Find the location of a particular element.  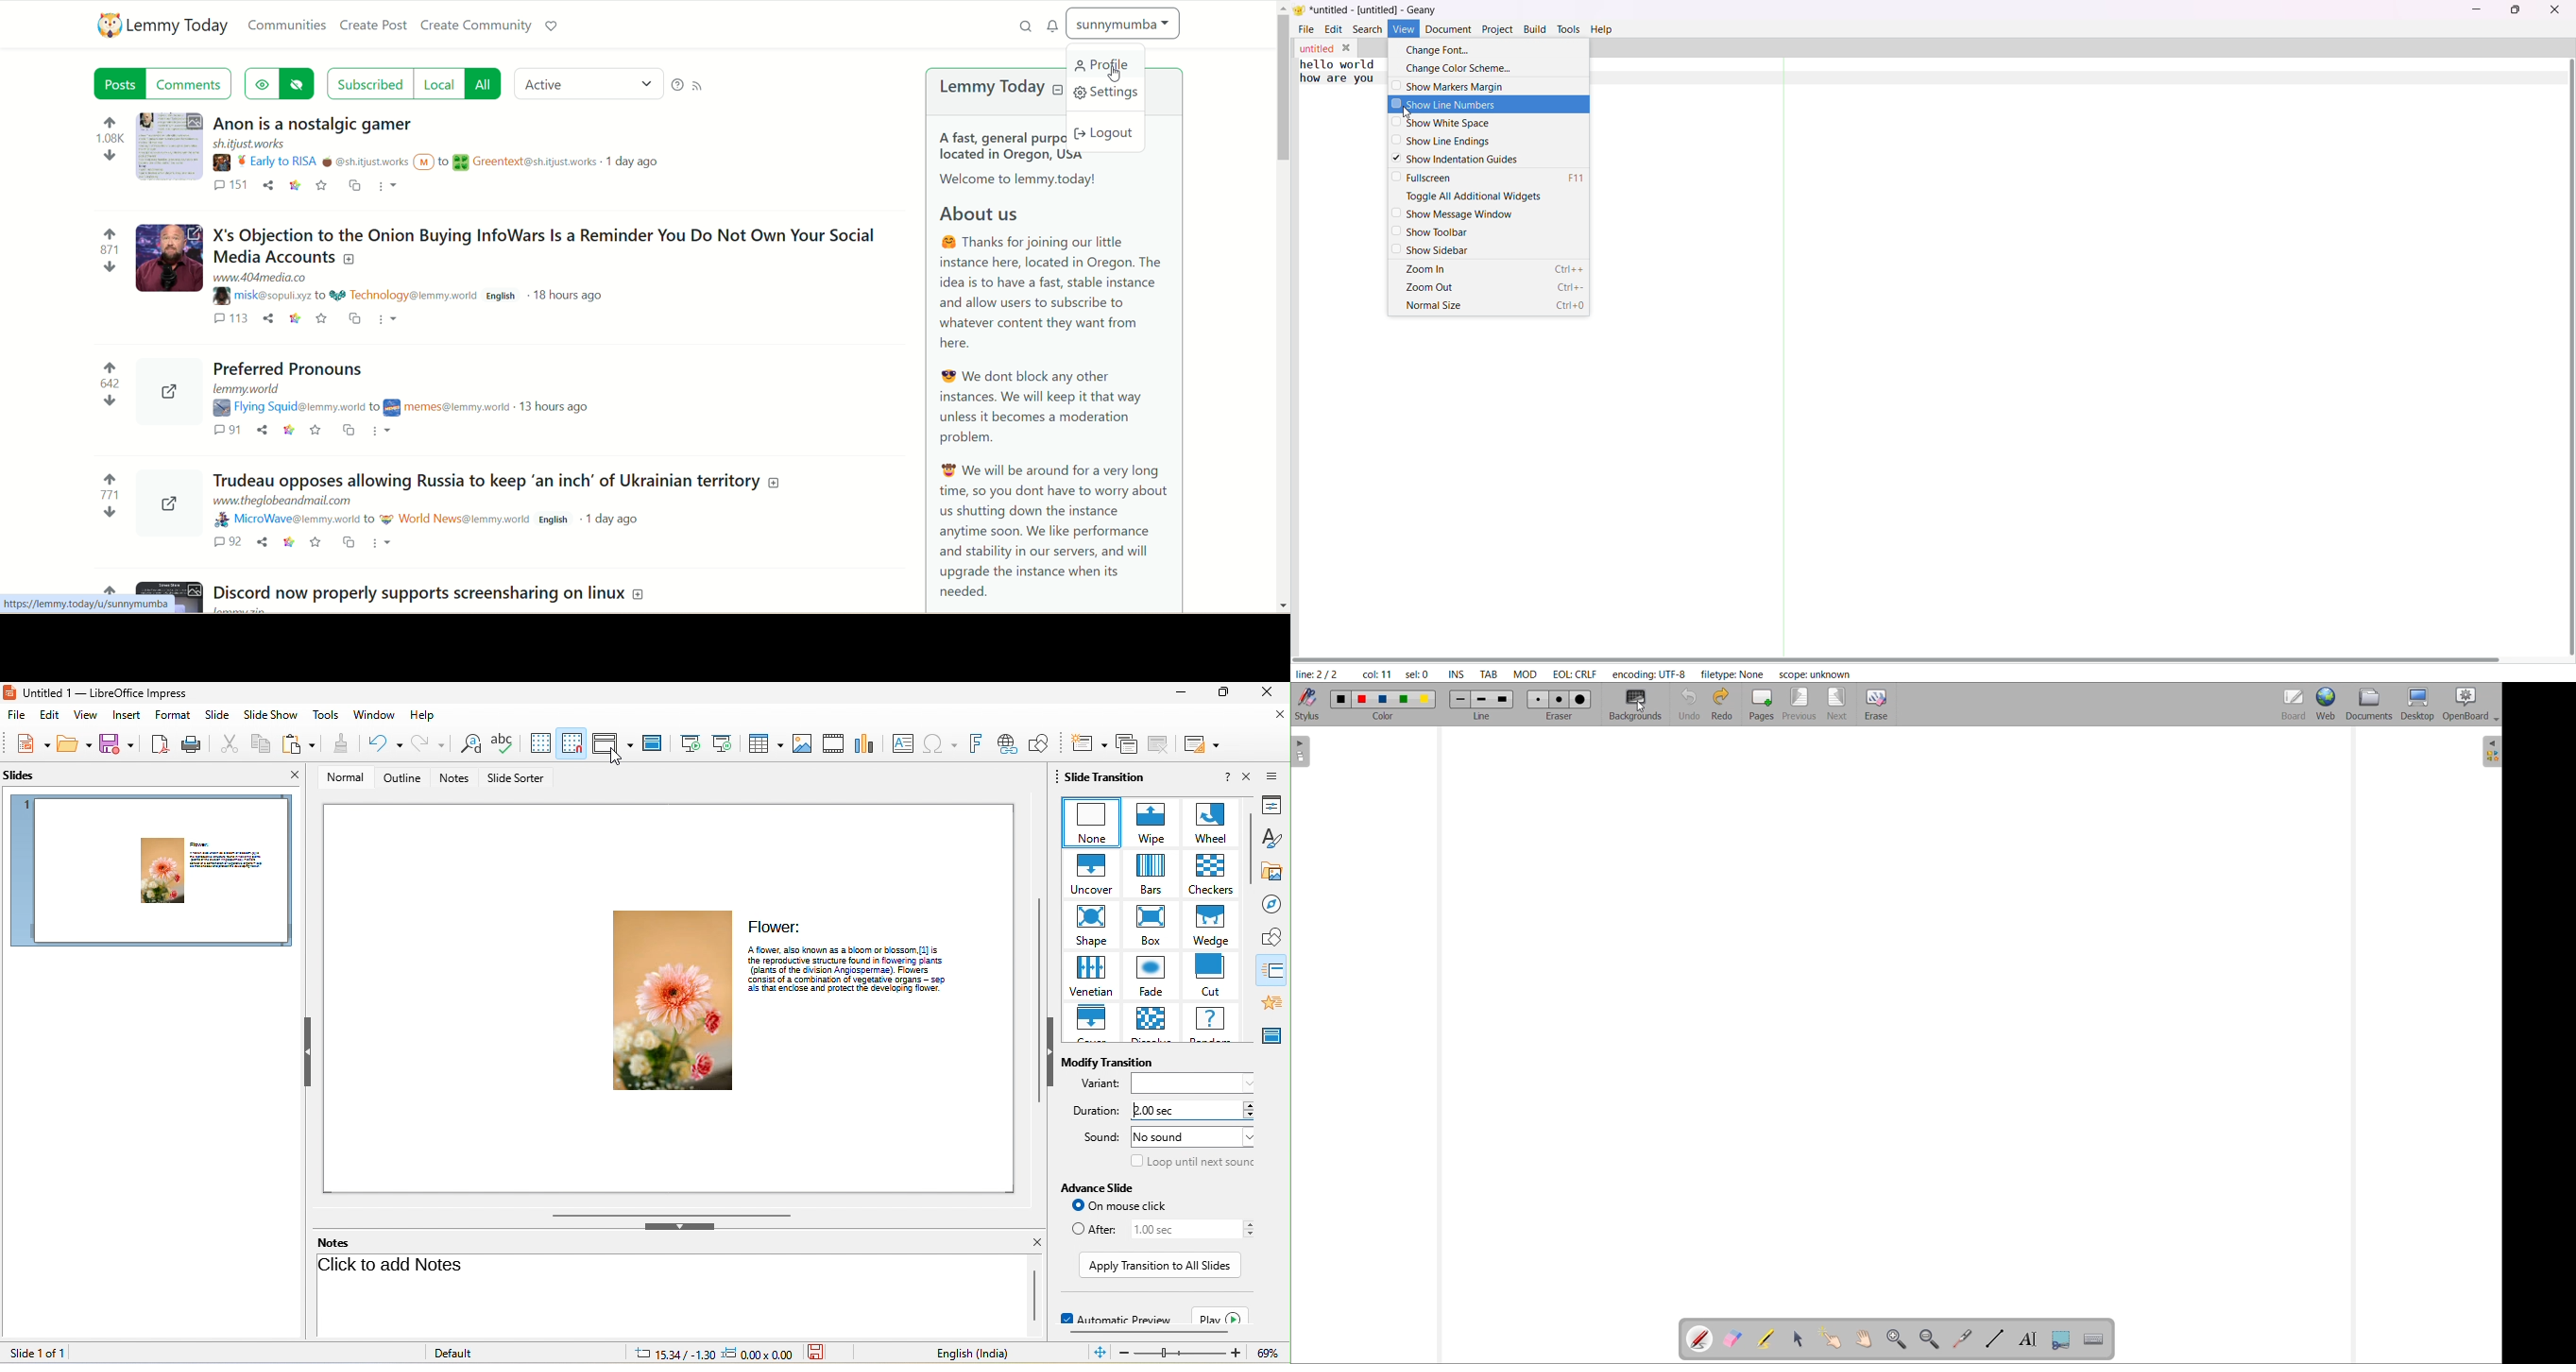

help is located at coordinates (677, 85).